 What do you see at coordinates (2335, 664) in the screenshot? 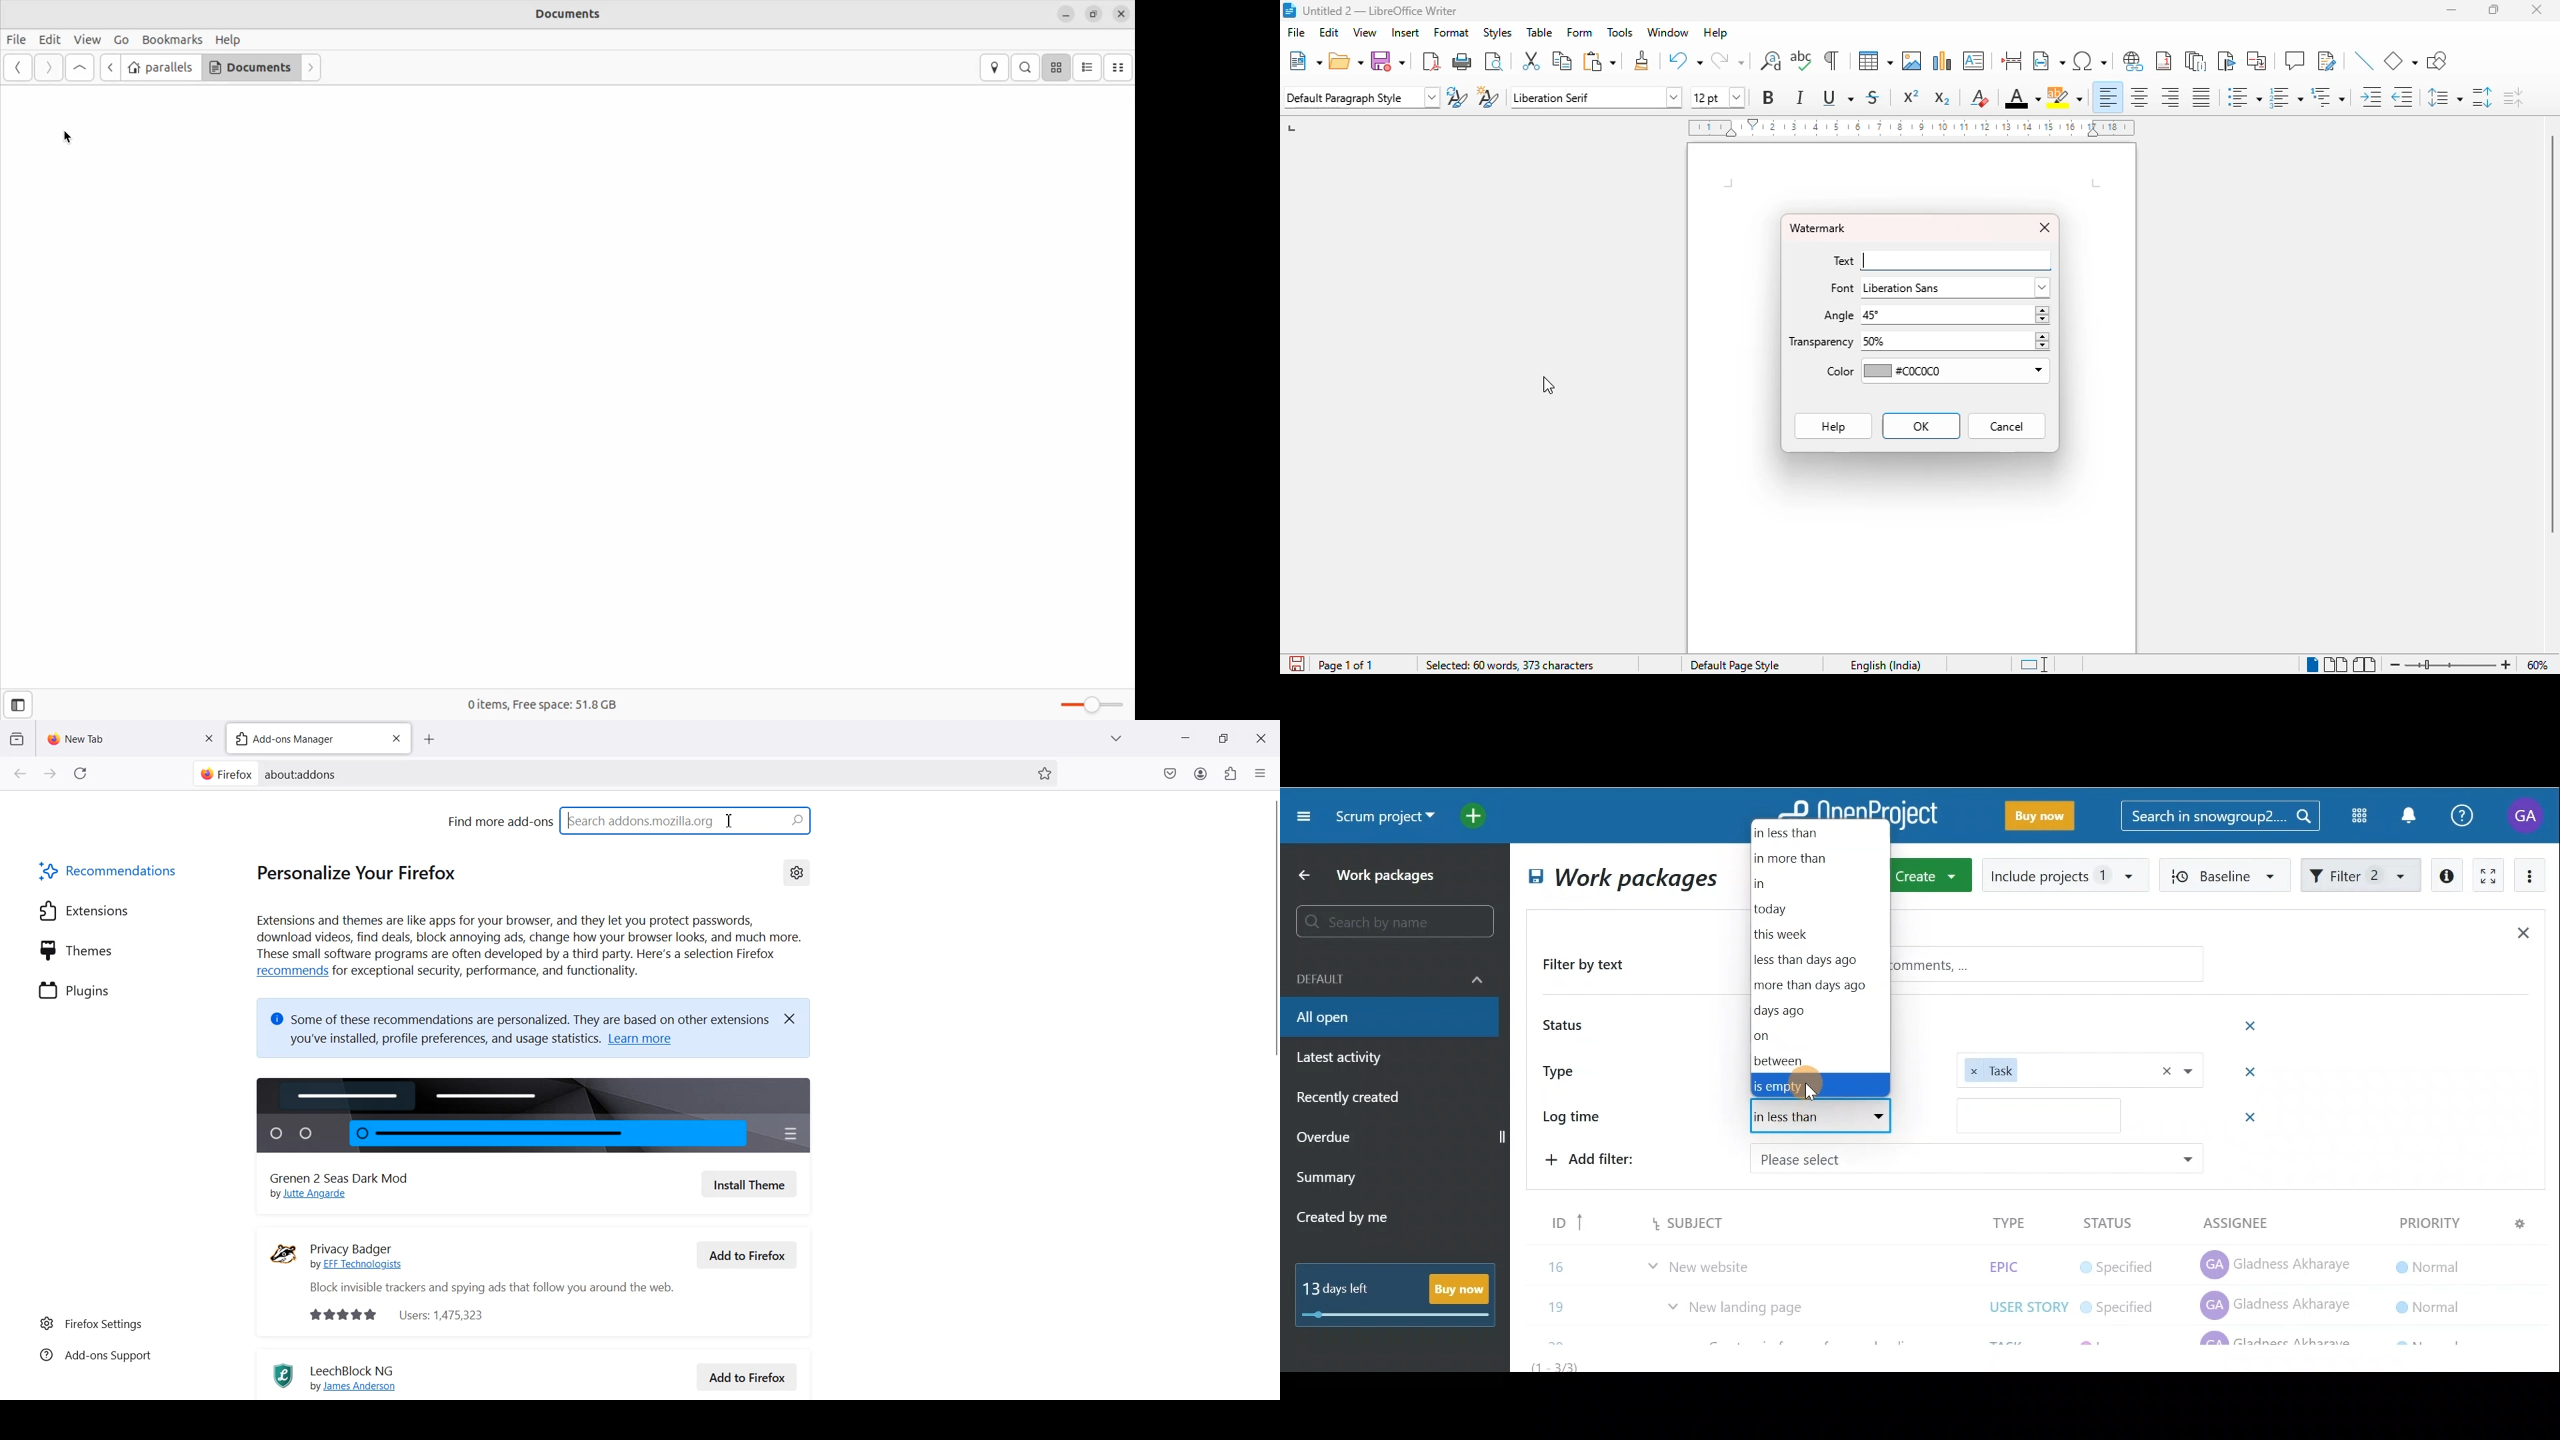
I see `multi-page view` at bounding box center [2335, 664].